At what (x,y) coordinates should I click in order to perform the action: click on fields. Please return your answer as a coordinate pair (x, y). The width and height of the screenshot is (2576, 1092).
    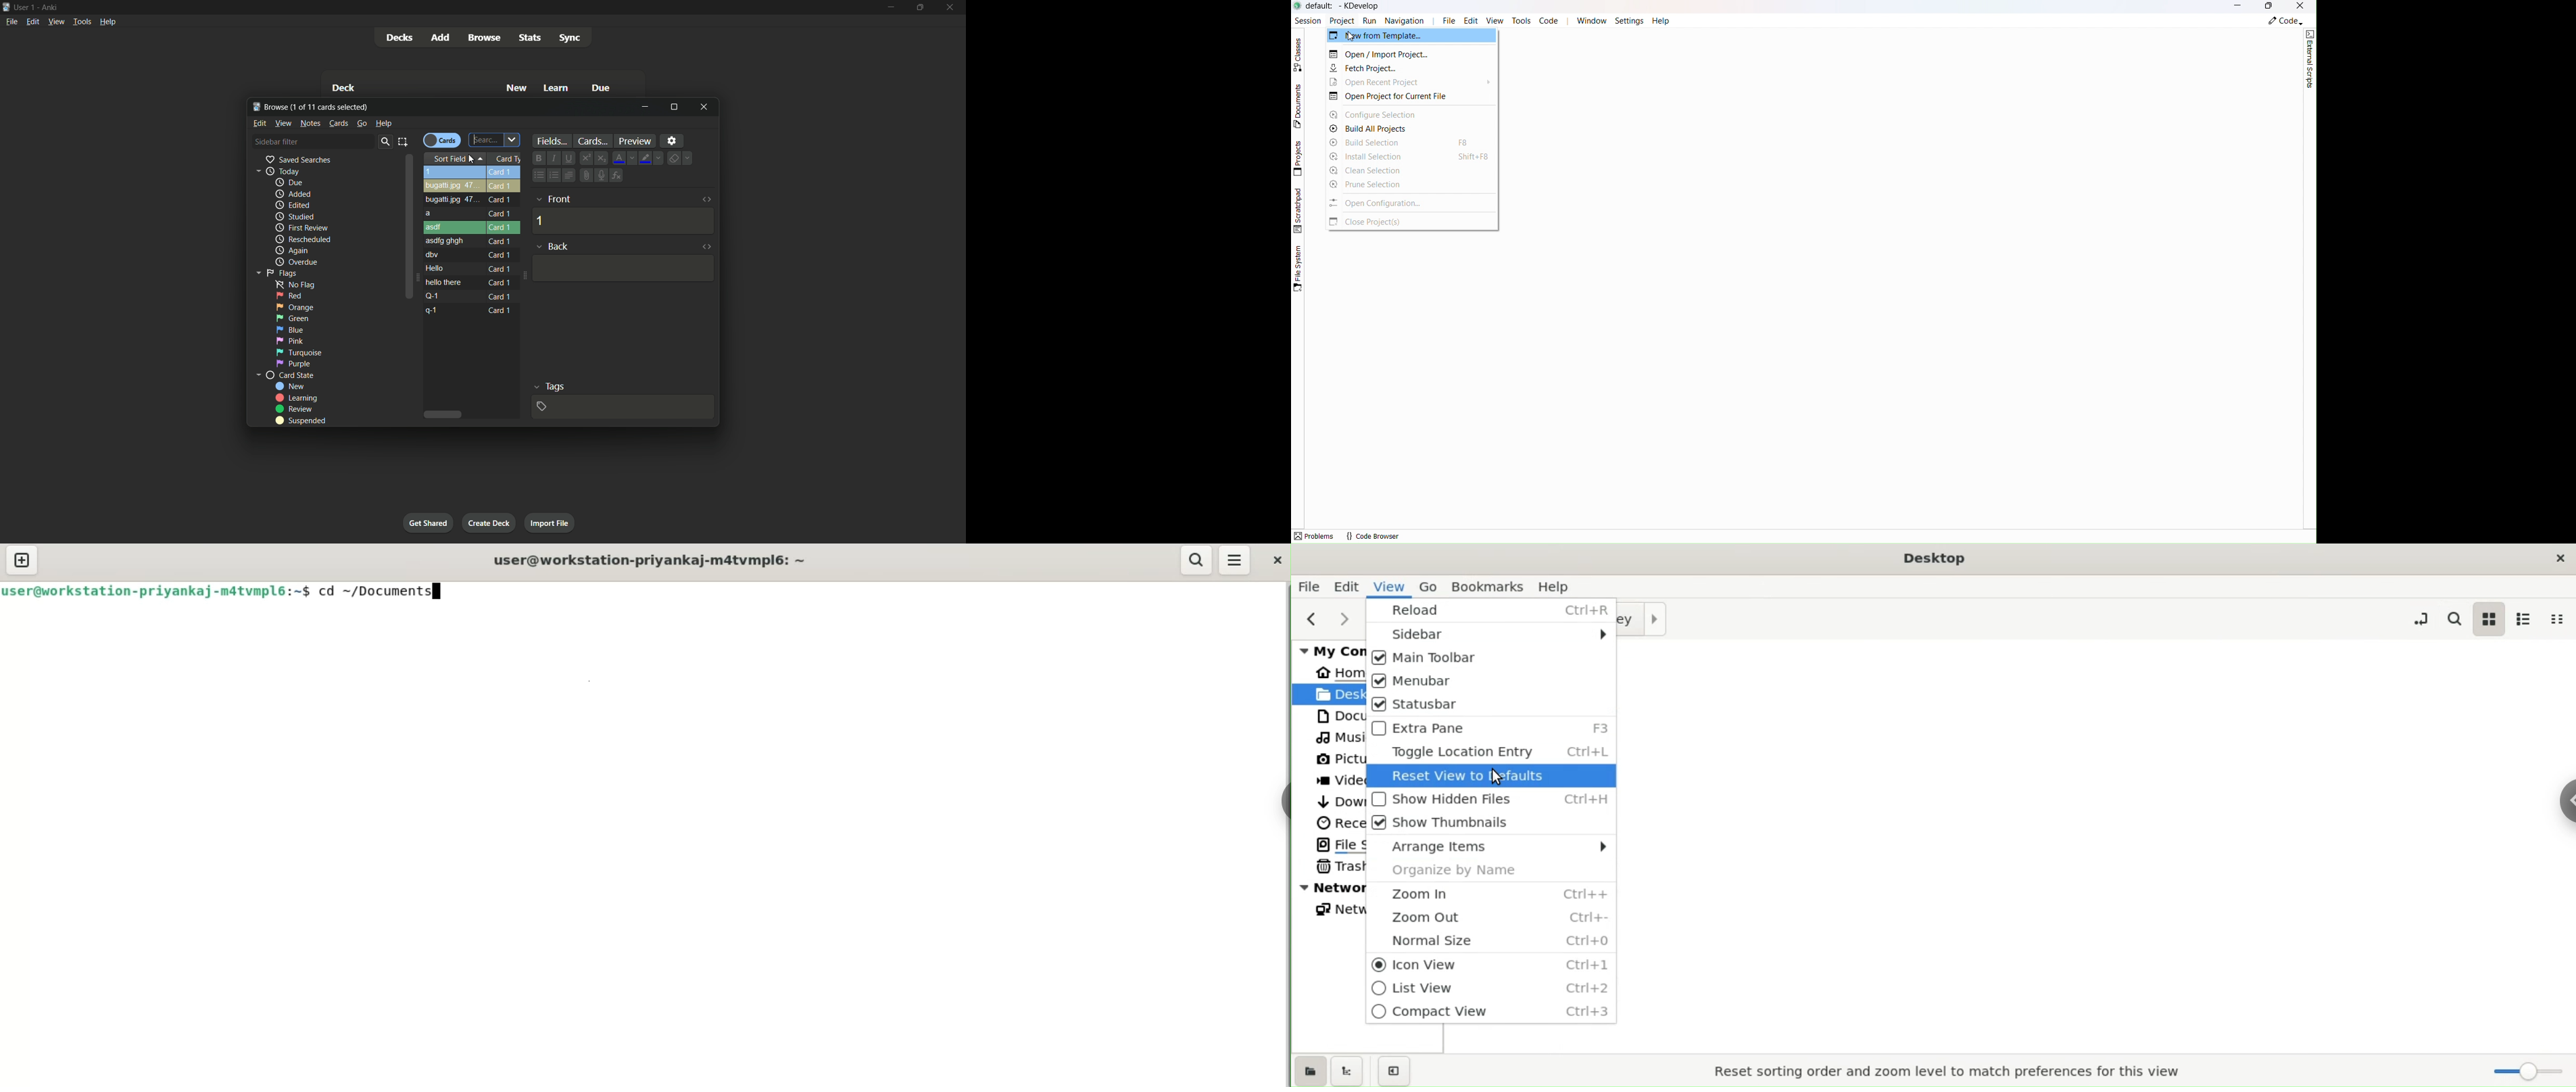
    Looking at the image, I should click on (550, 141).